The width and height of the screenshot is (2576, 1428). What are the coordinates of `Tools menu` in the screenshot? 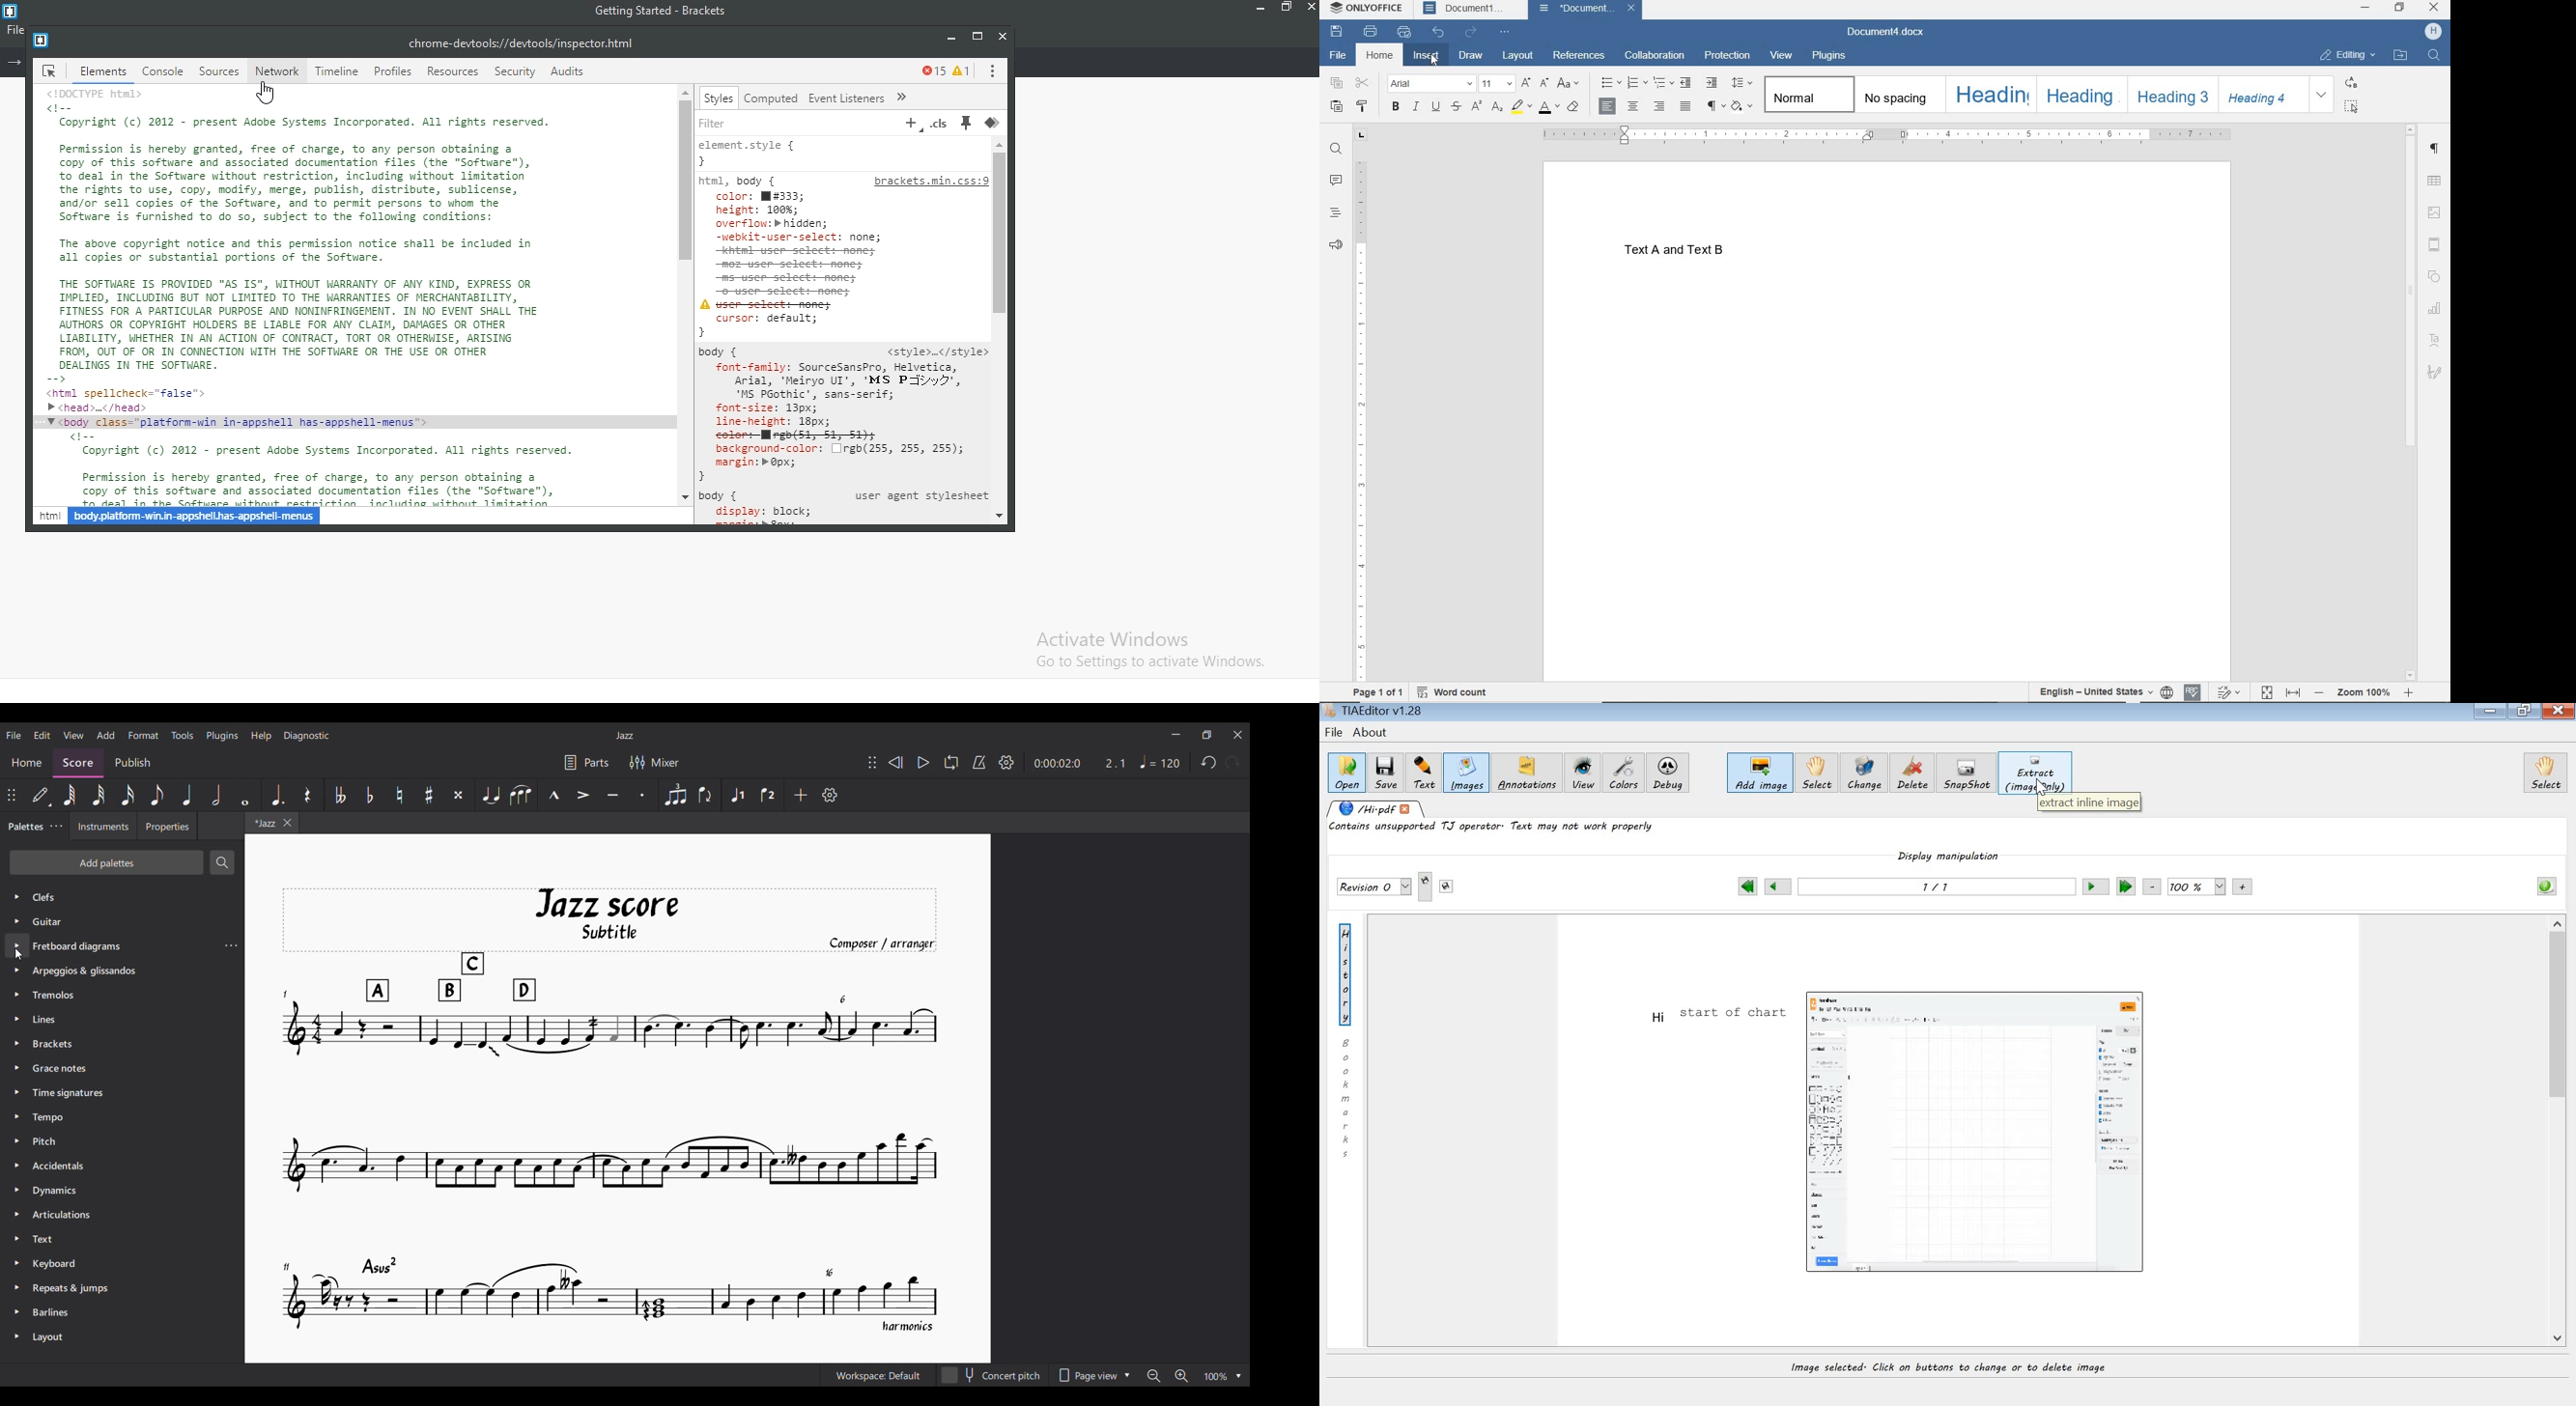 It's located at (182, 735).